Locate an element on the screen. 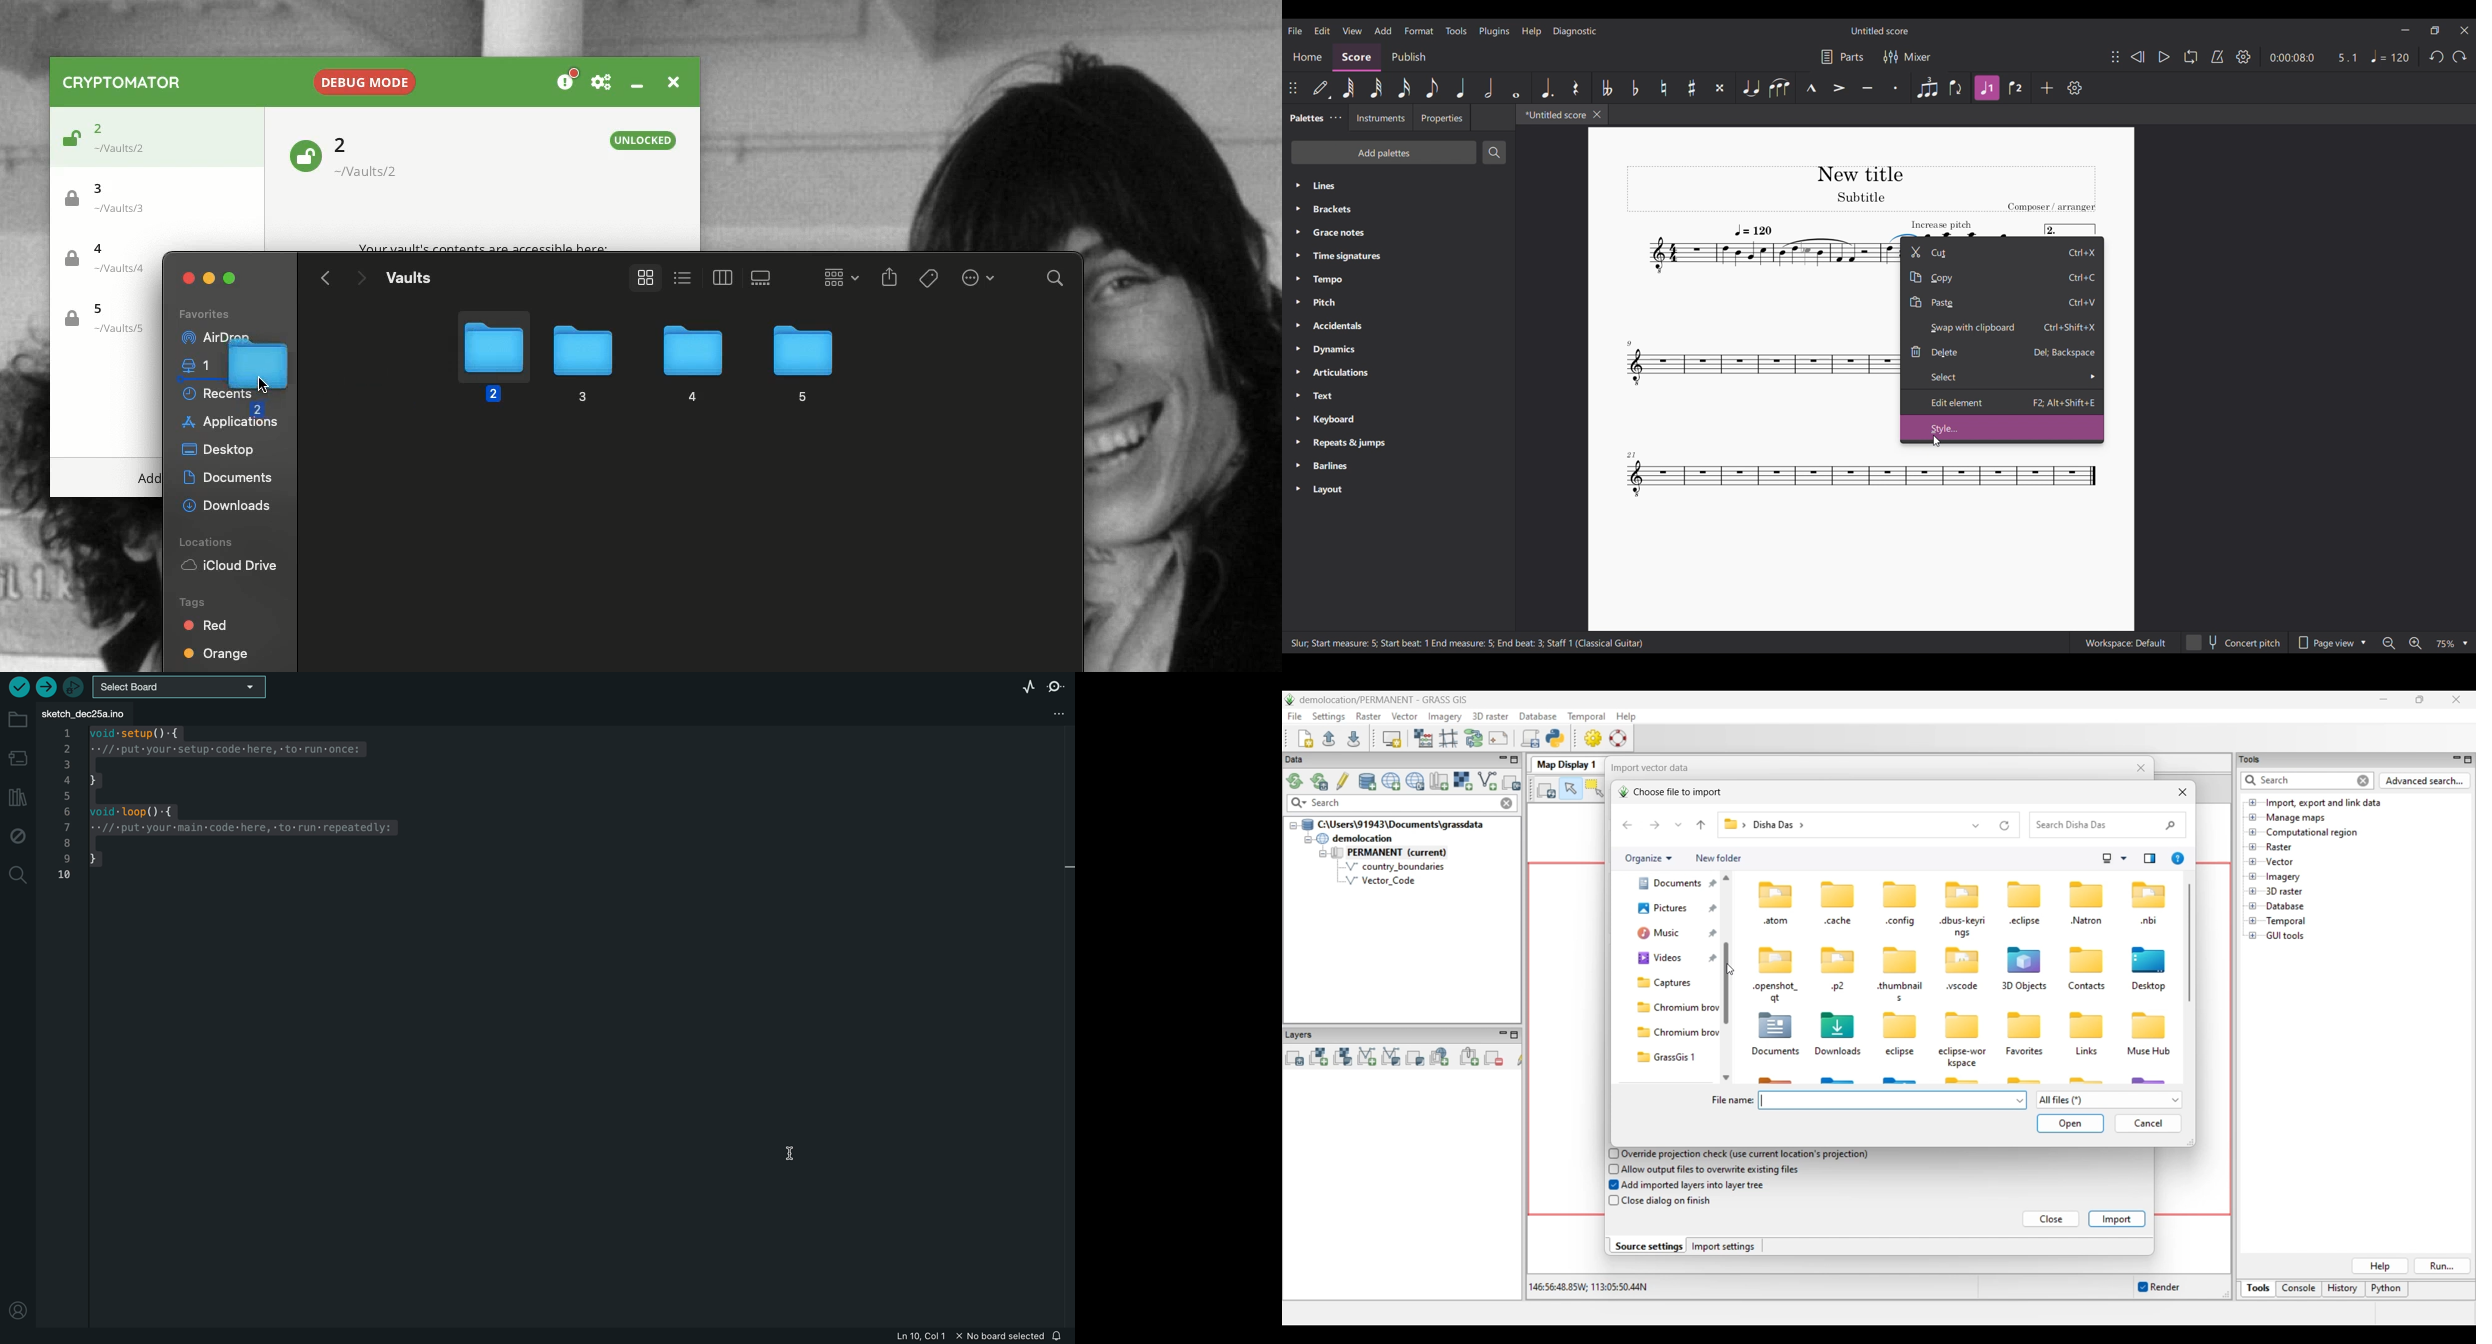 The image size is (2492, 1344). Vault 2 is located at coordinates (126, 134).